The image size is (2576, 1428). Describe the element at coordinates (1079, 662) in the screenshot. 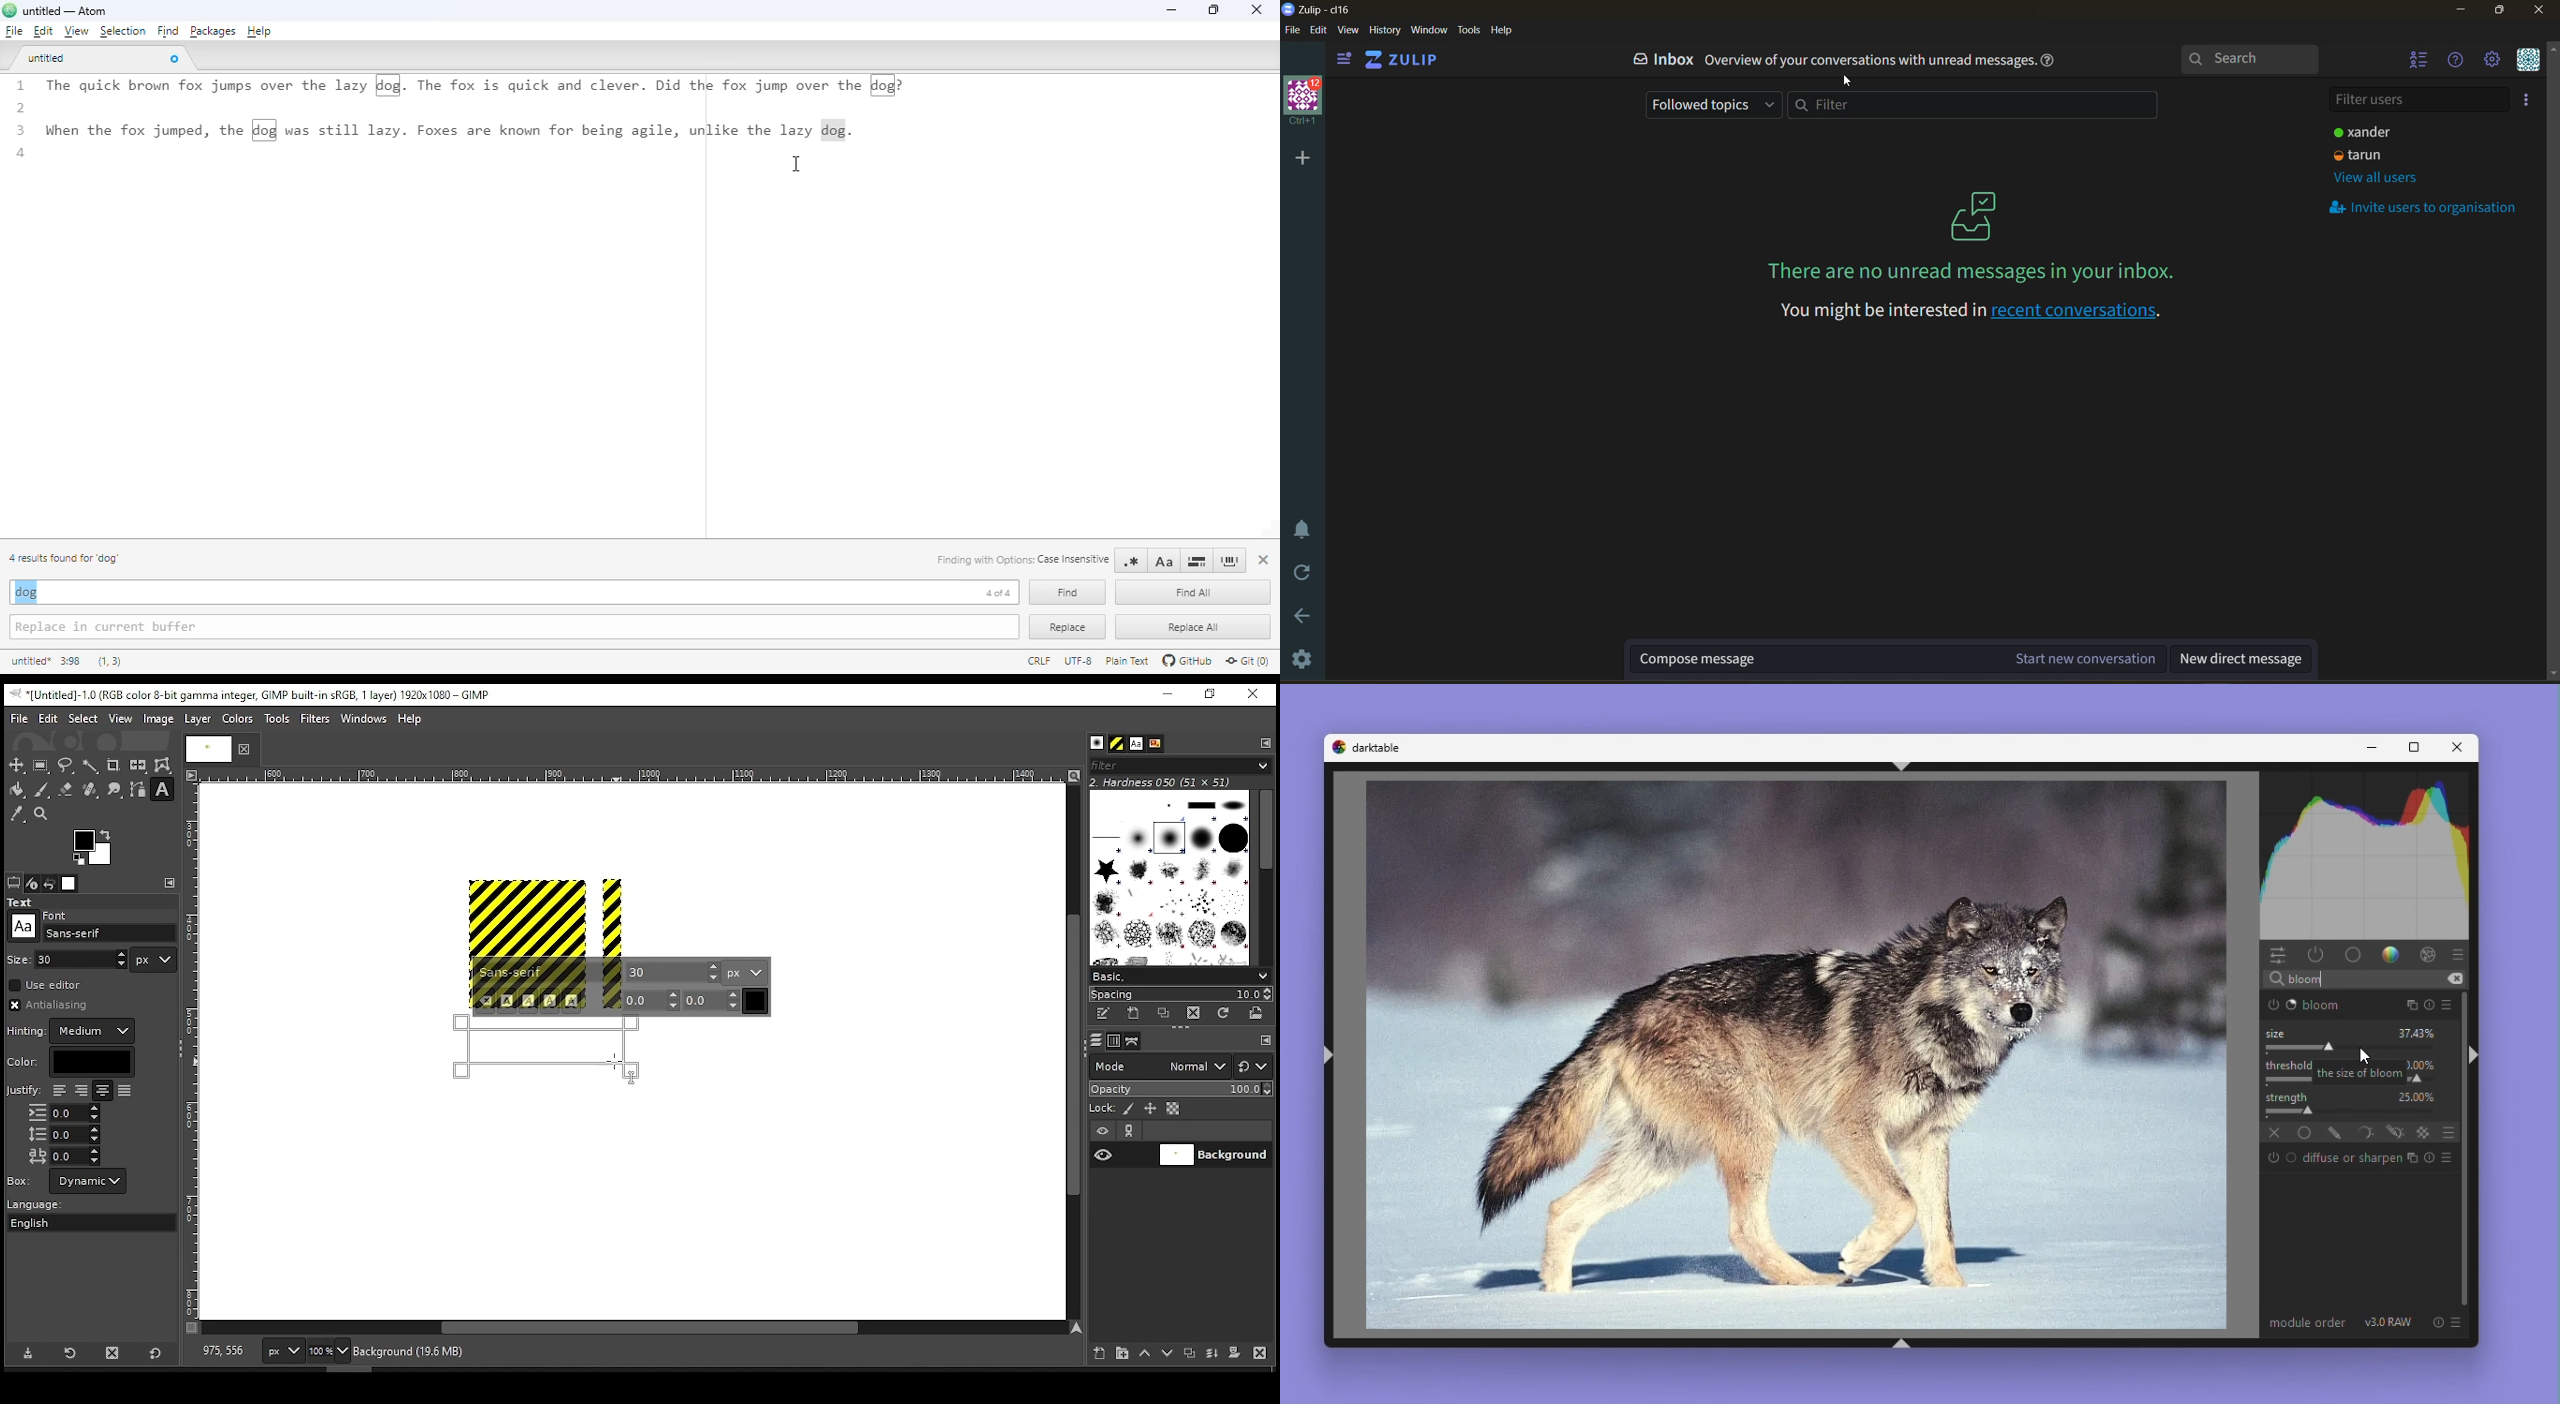

I see `UTF-8` at that location.